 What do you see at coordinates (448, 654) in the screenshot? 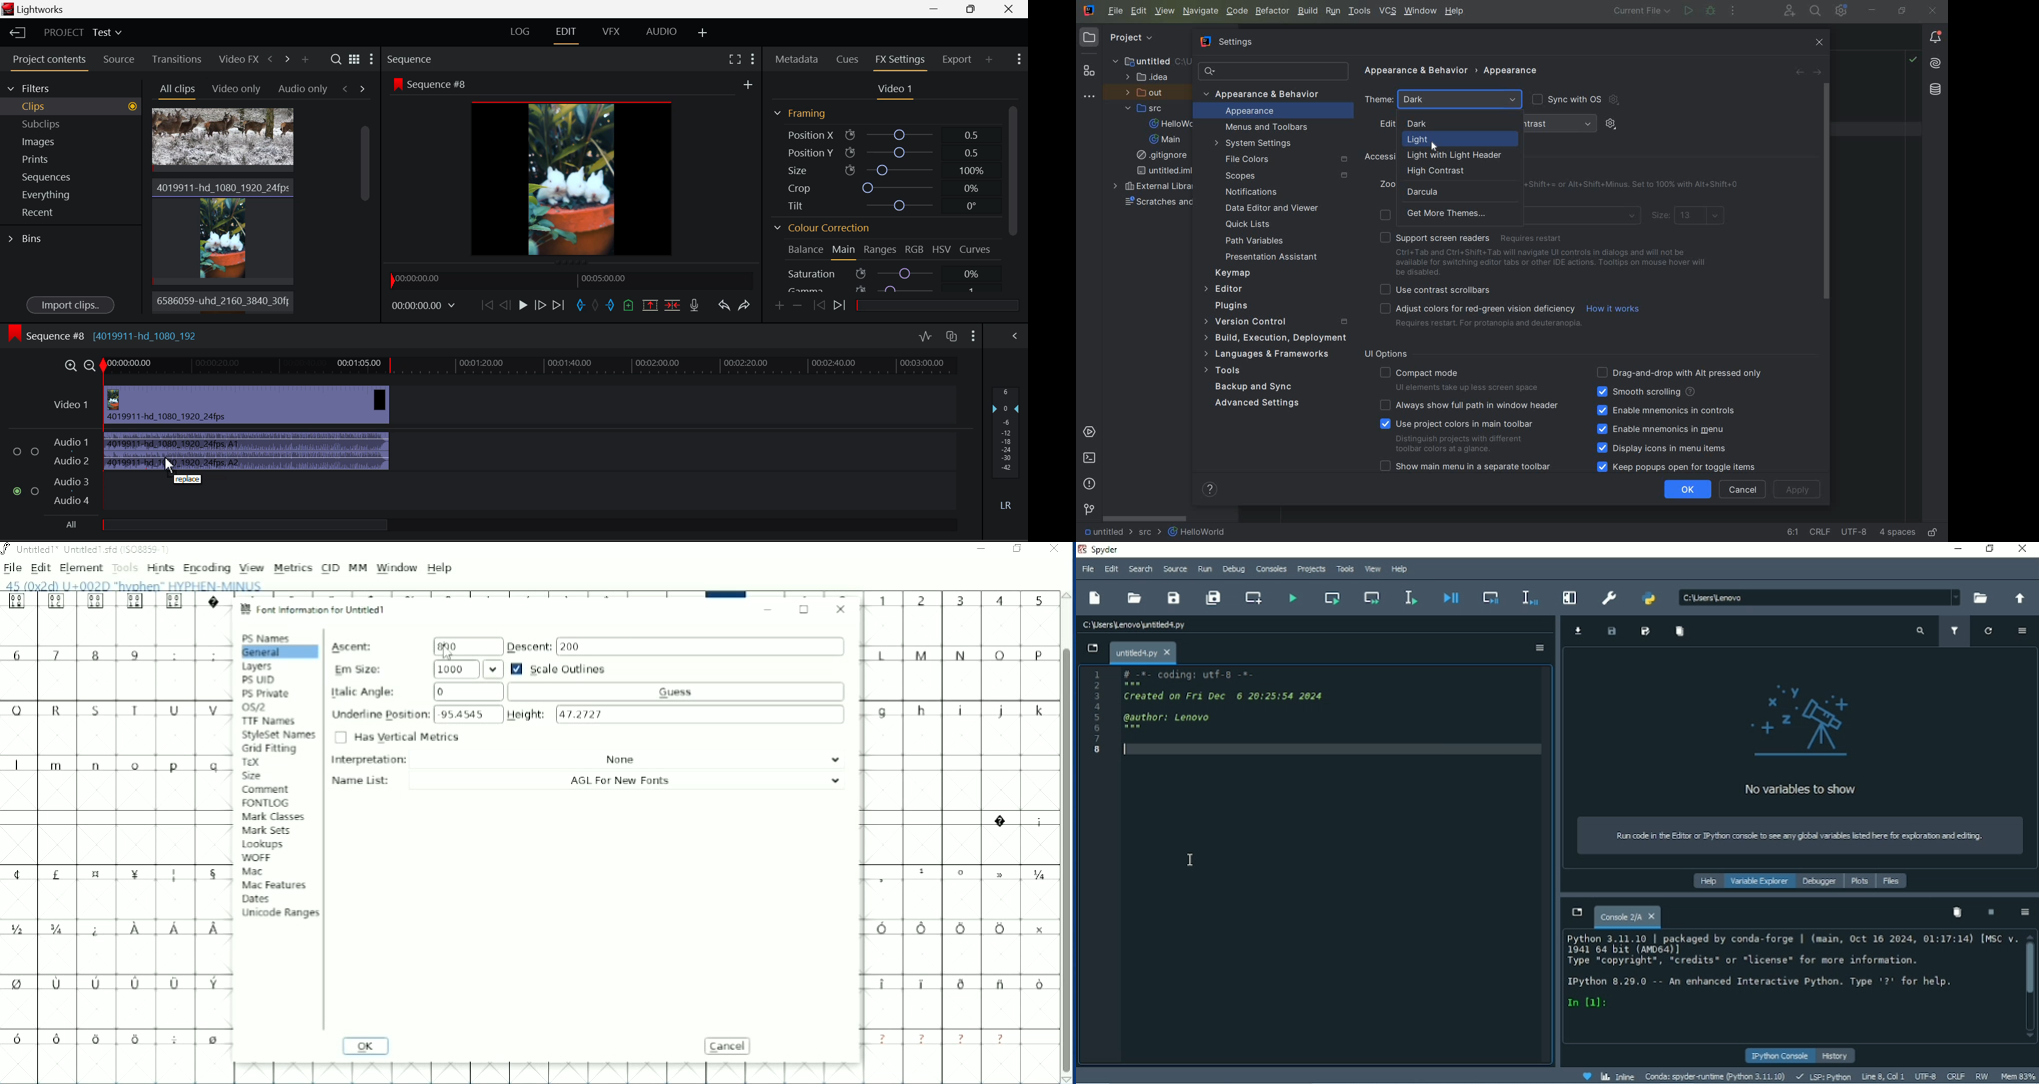
I see `Cursor` at bounding box center [448, 654].